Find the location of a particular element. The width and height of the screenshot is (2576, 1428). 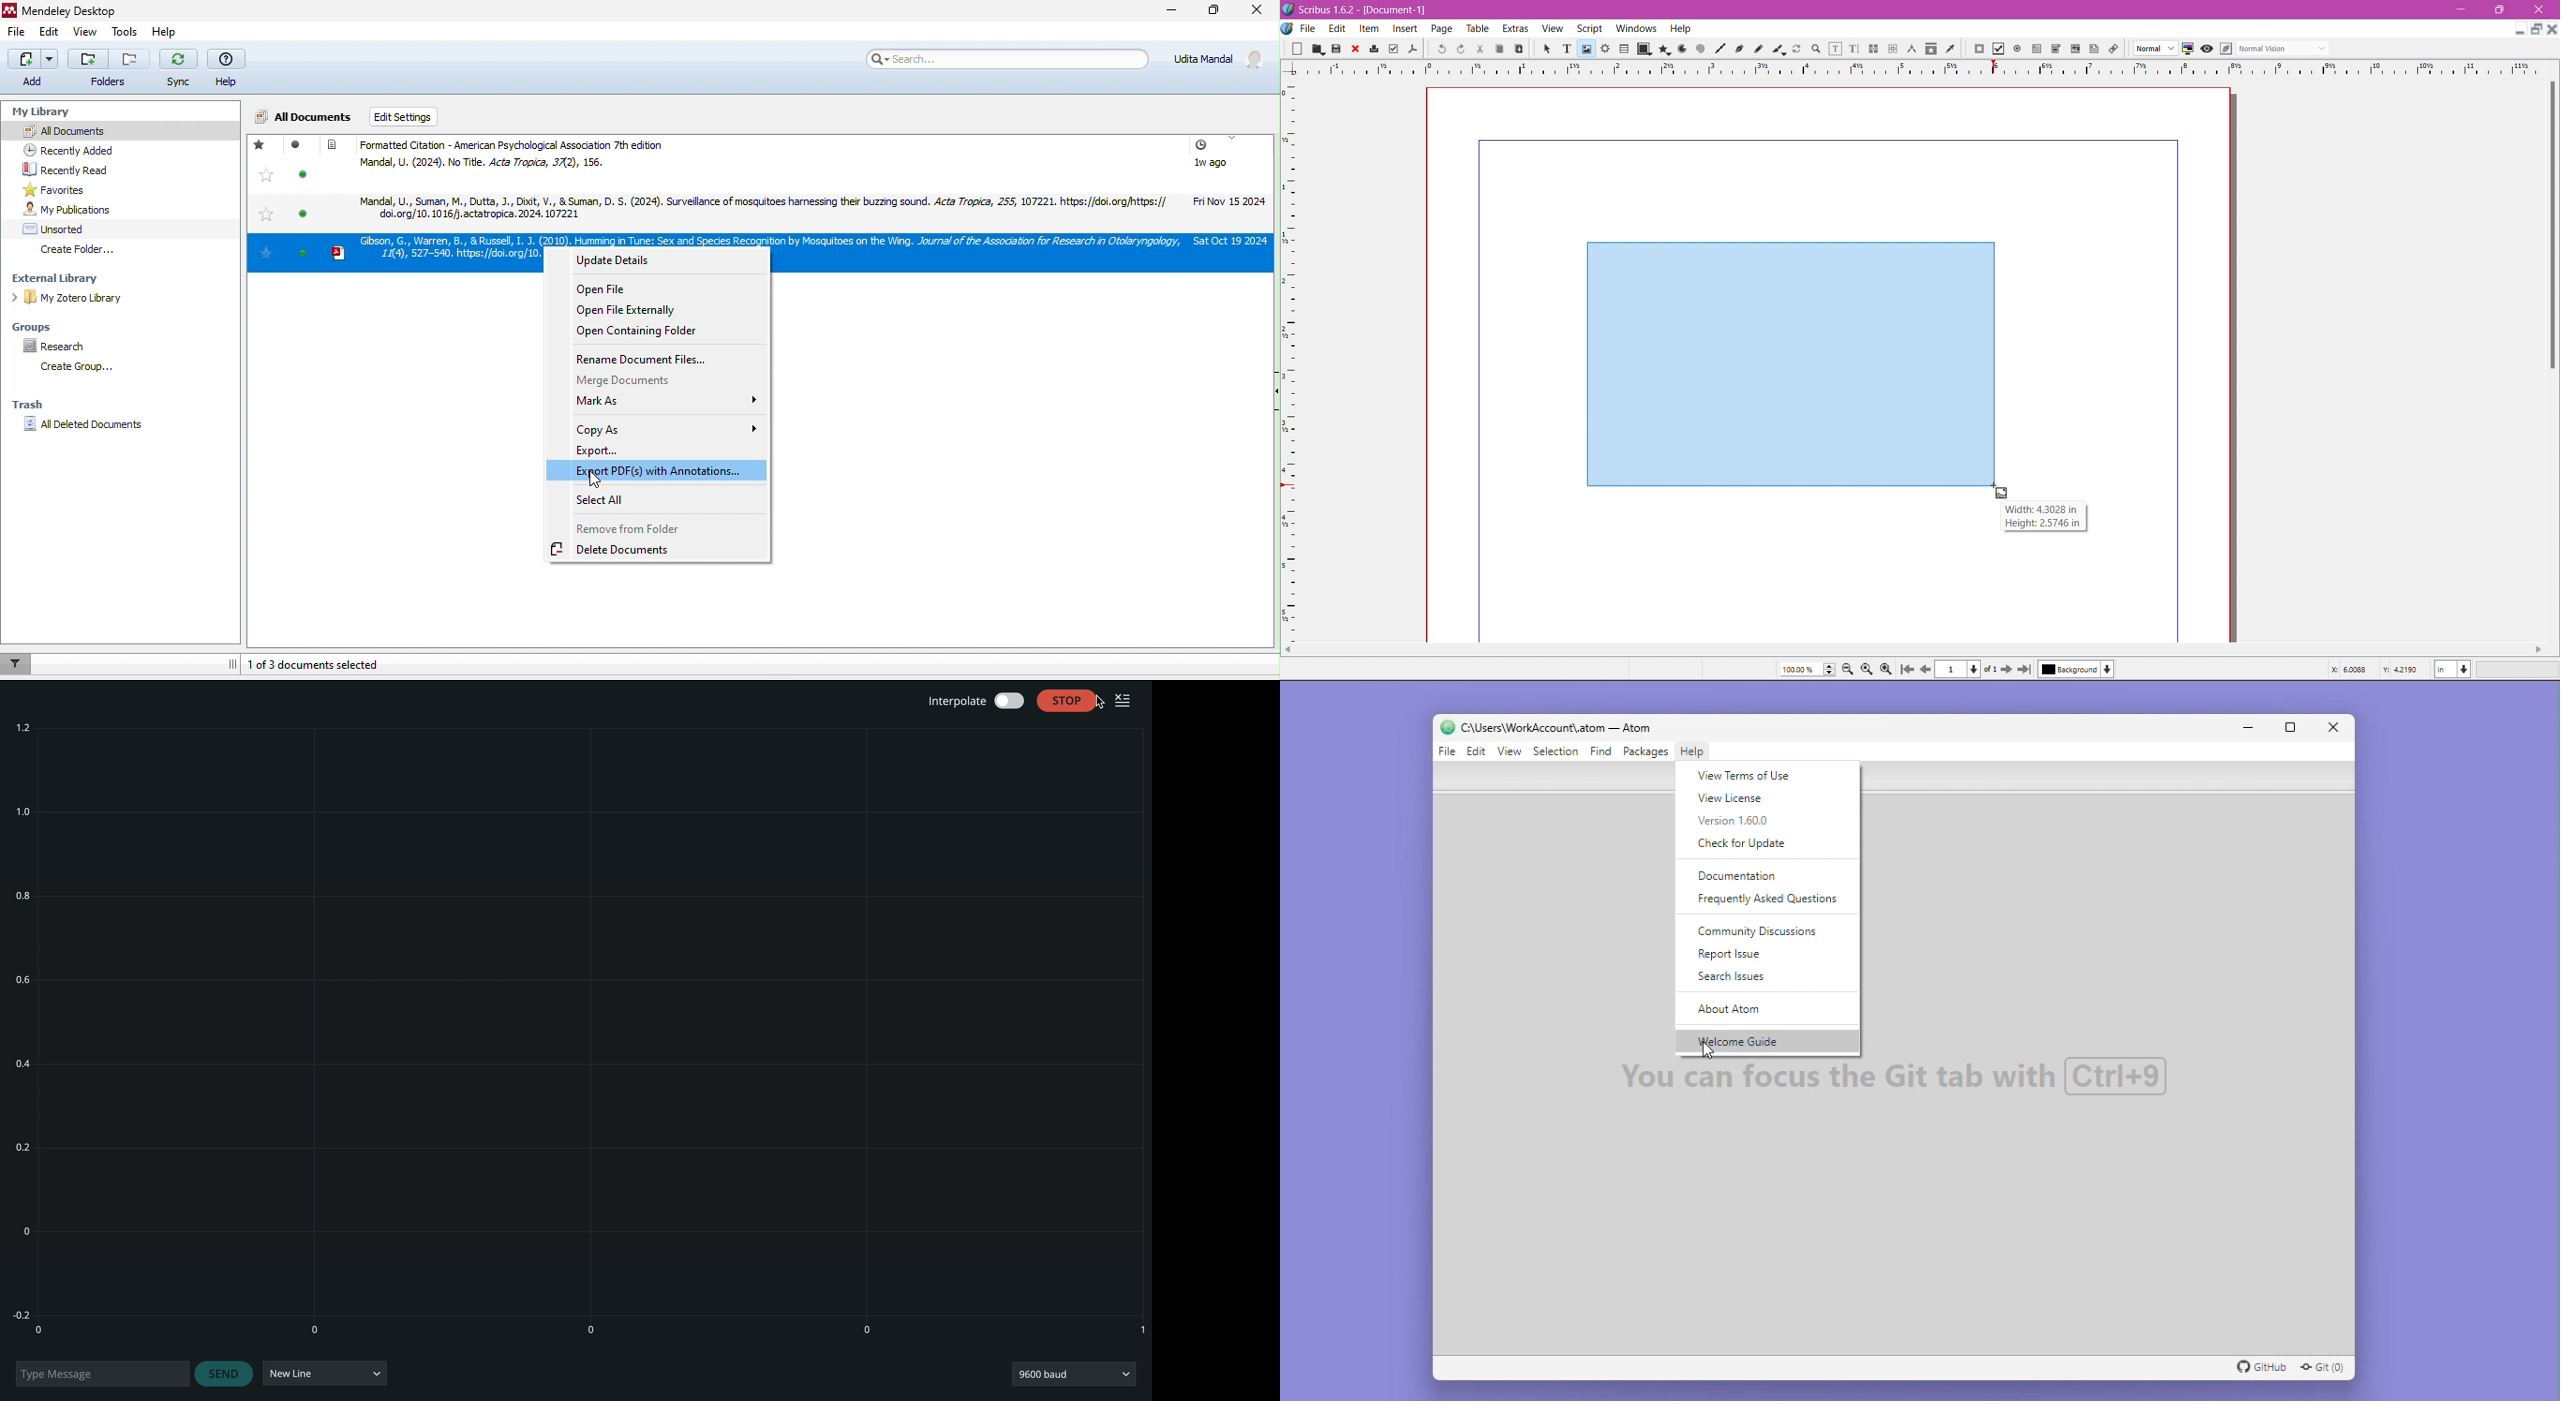

Mandal, U., Suman, M., Dutta, J., Dix, V., & Suman, D. S. (2024). Surveillance of mosquitoes hamessing their buzzing sound. Acta Tropica, 2535, 107221. httips:/fdoi.org/h‘oi.org/ 10. 1016 actatropica. 2024. 107221 is located at coordinates (752, 208).